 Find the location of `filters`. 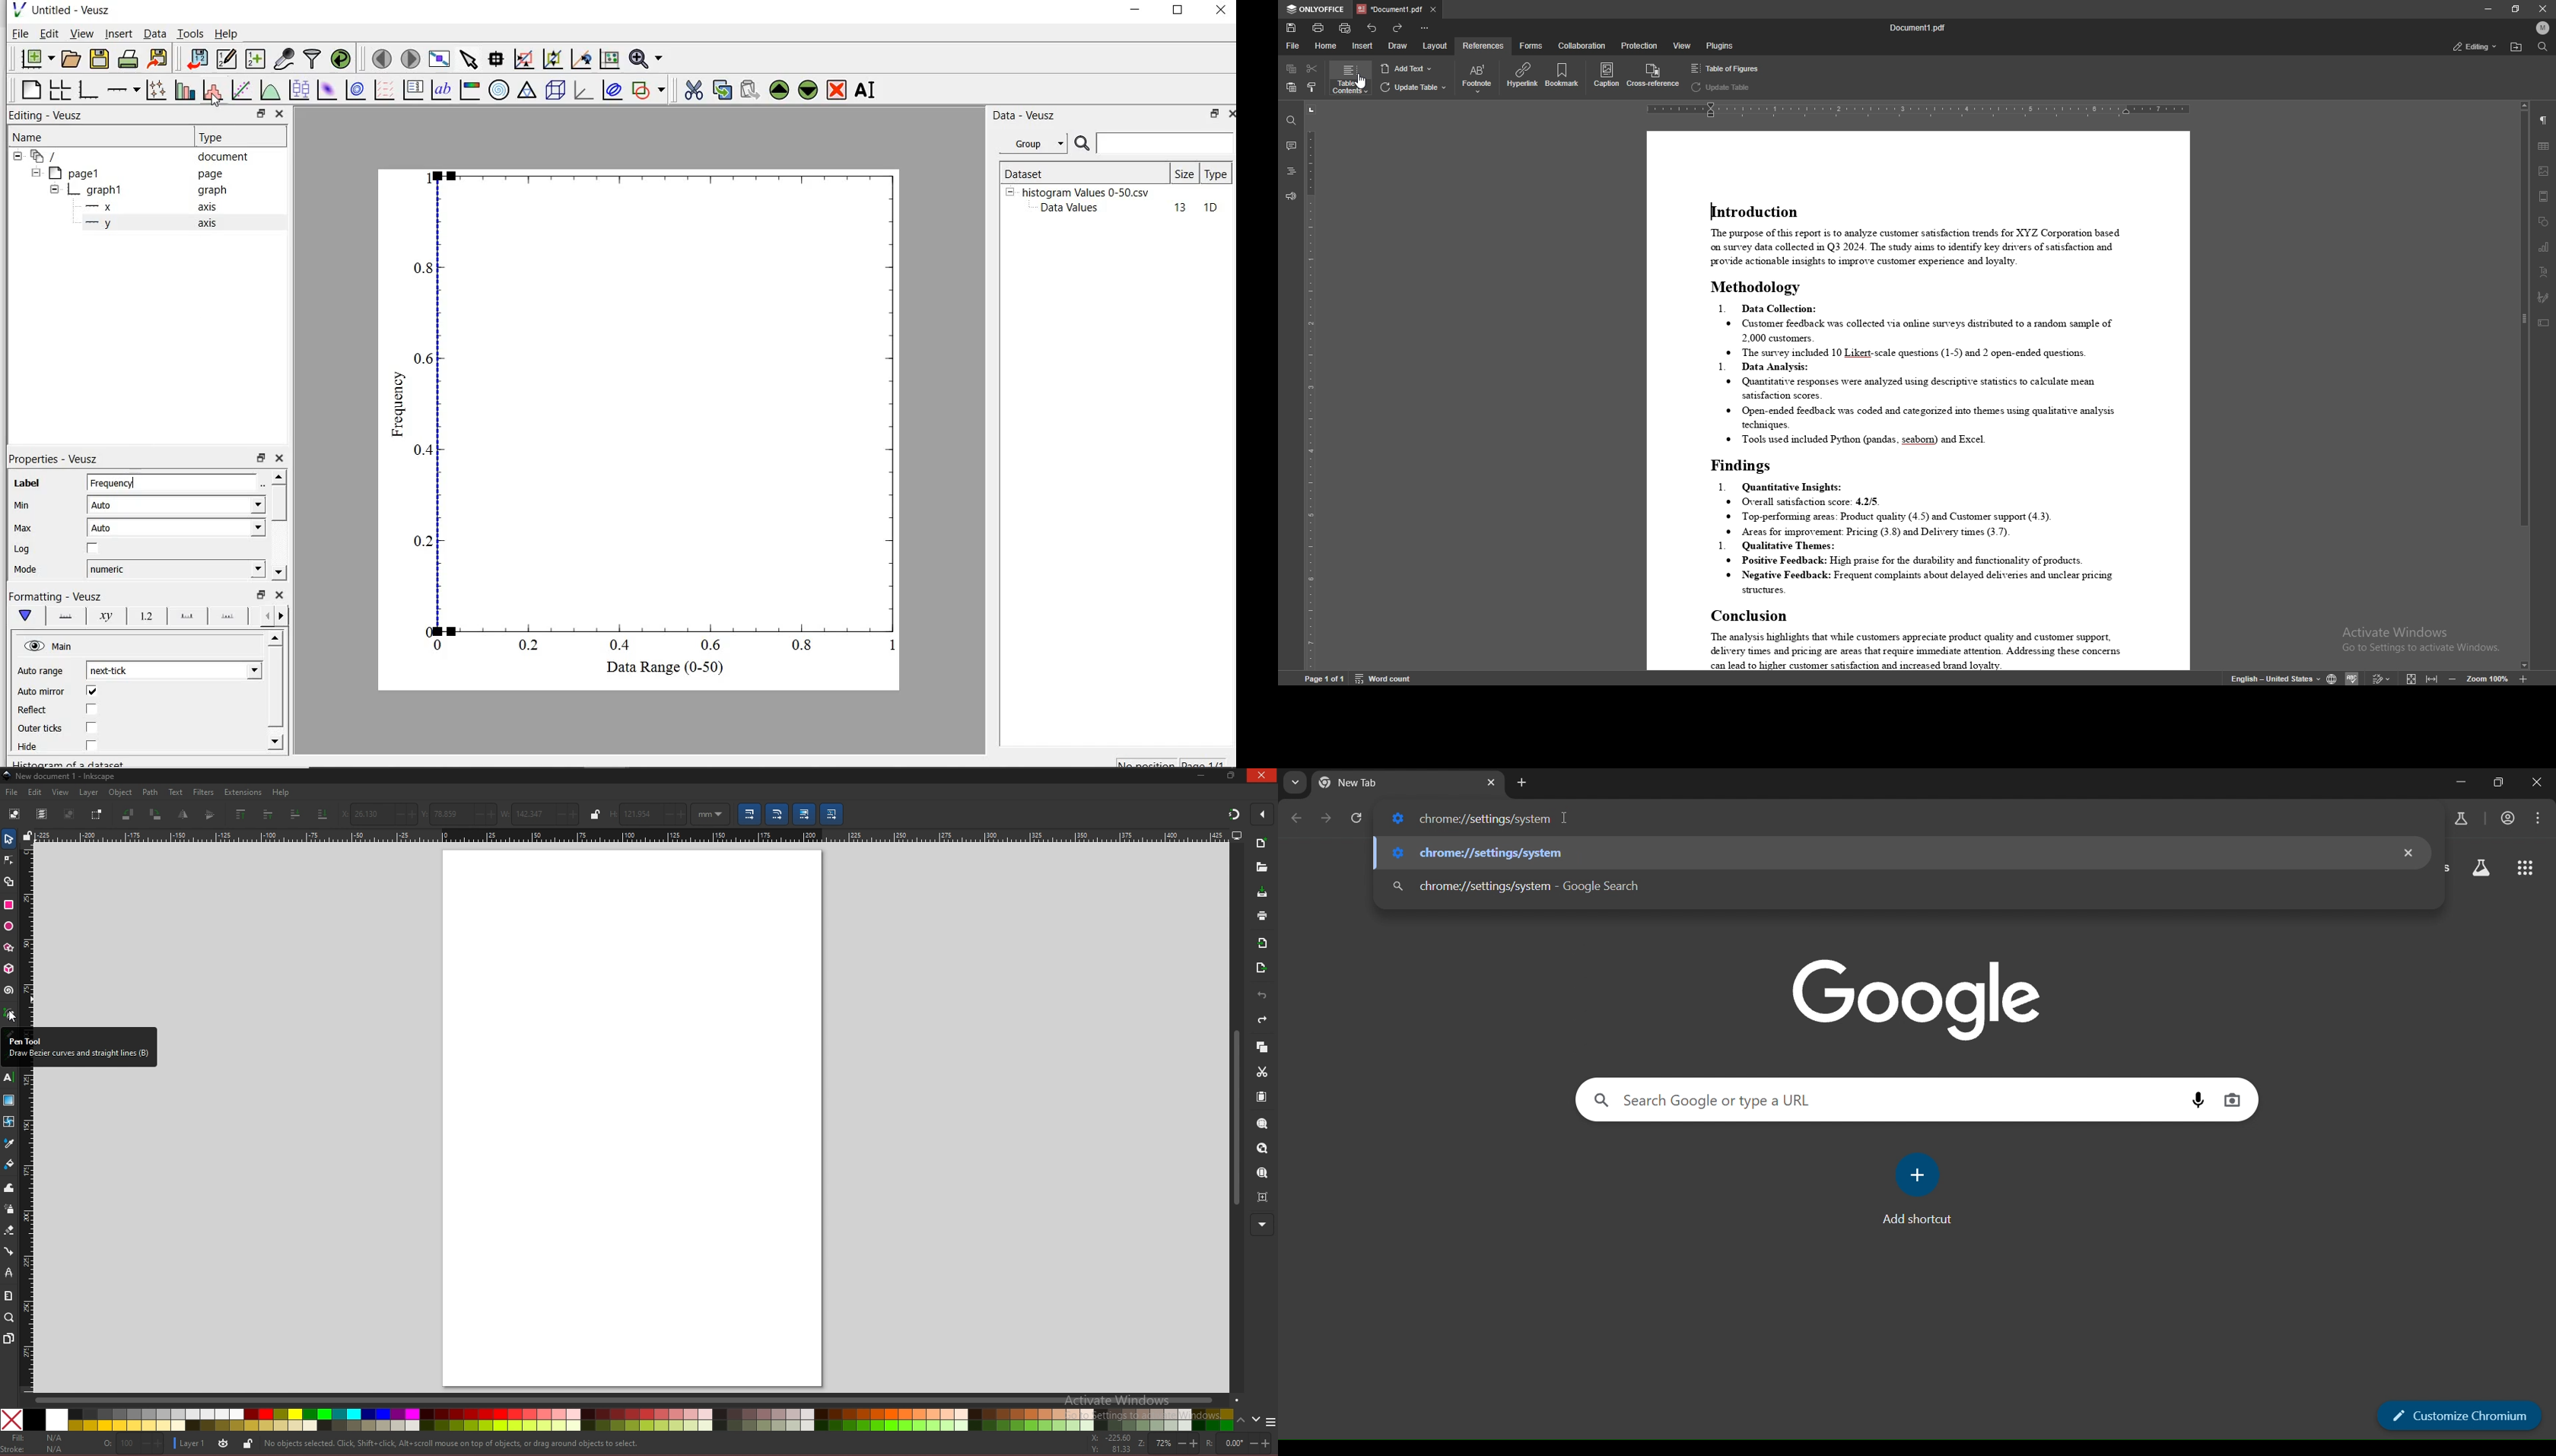

filters is located at coordinates (204, 792).